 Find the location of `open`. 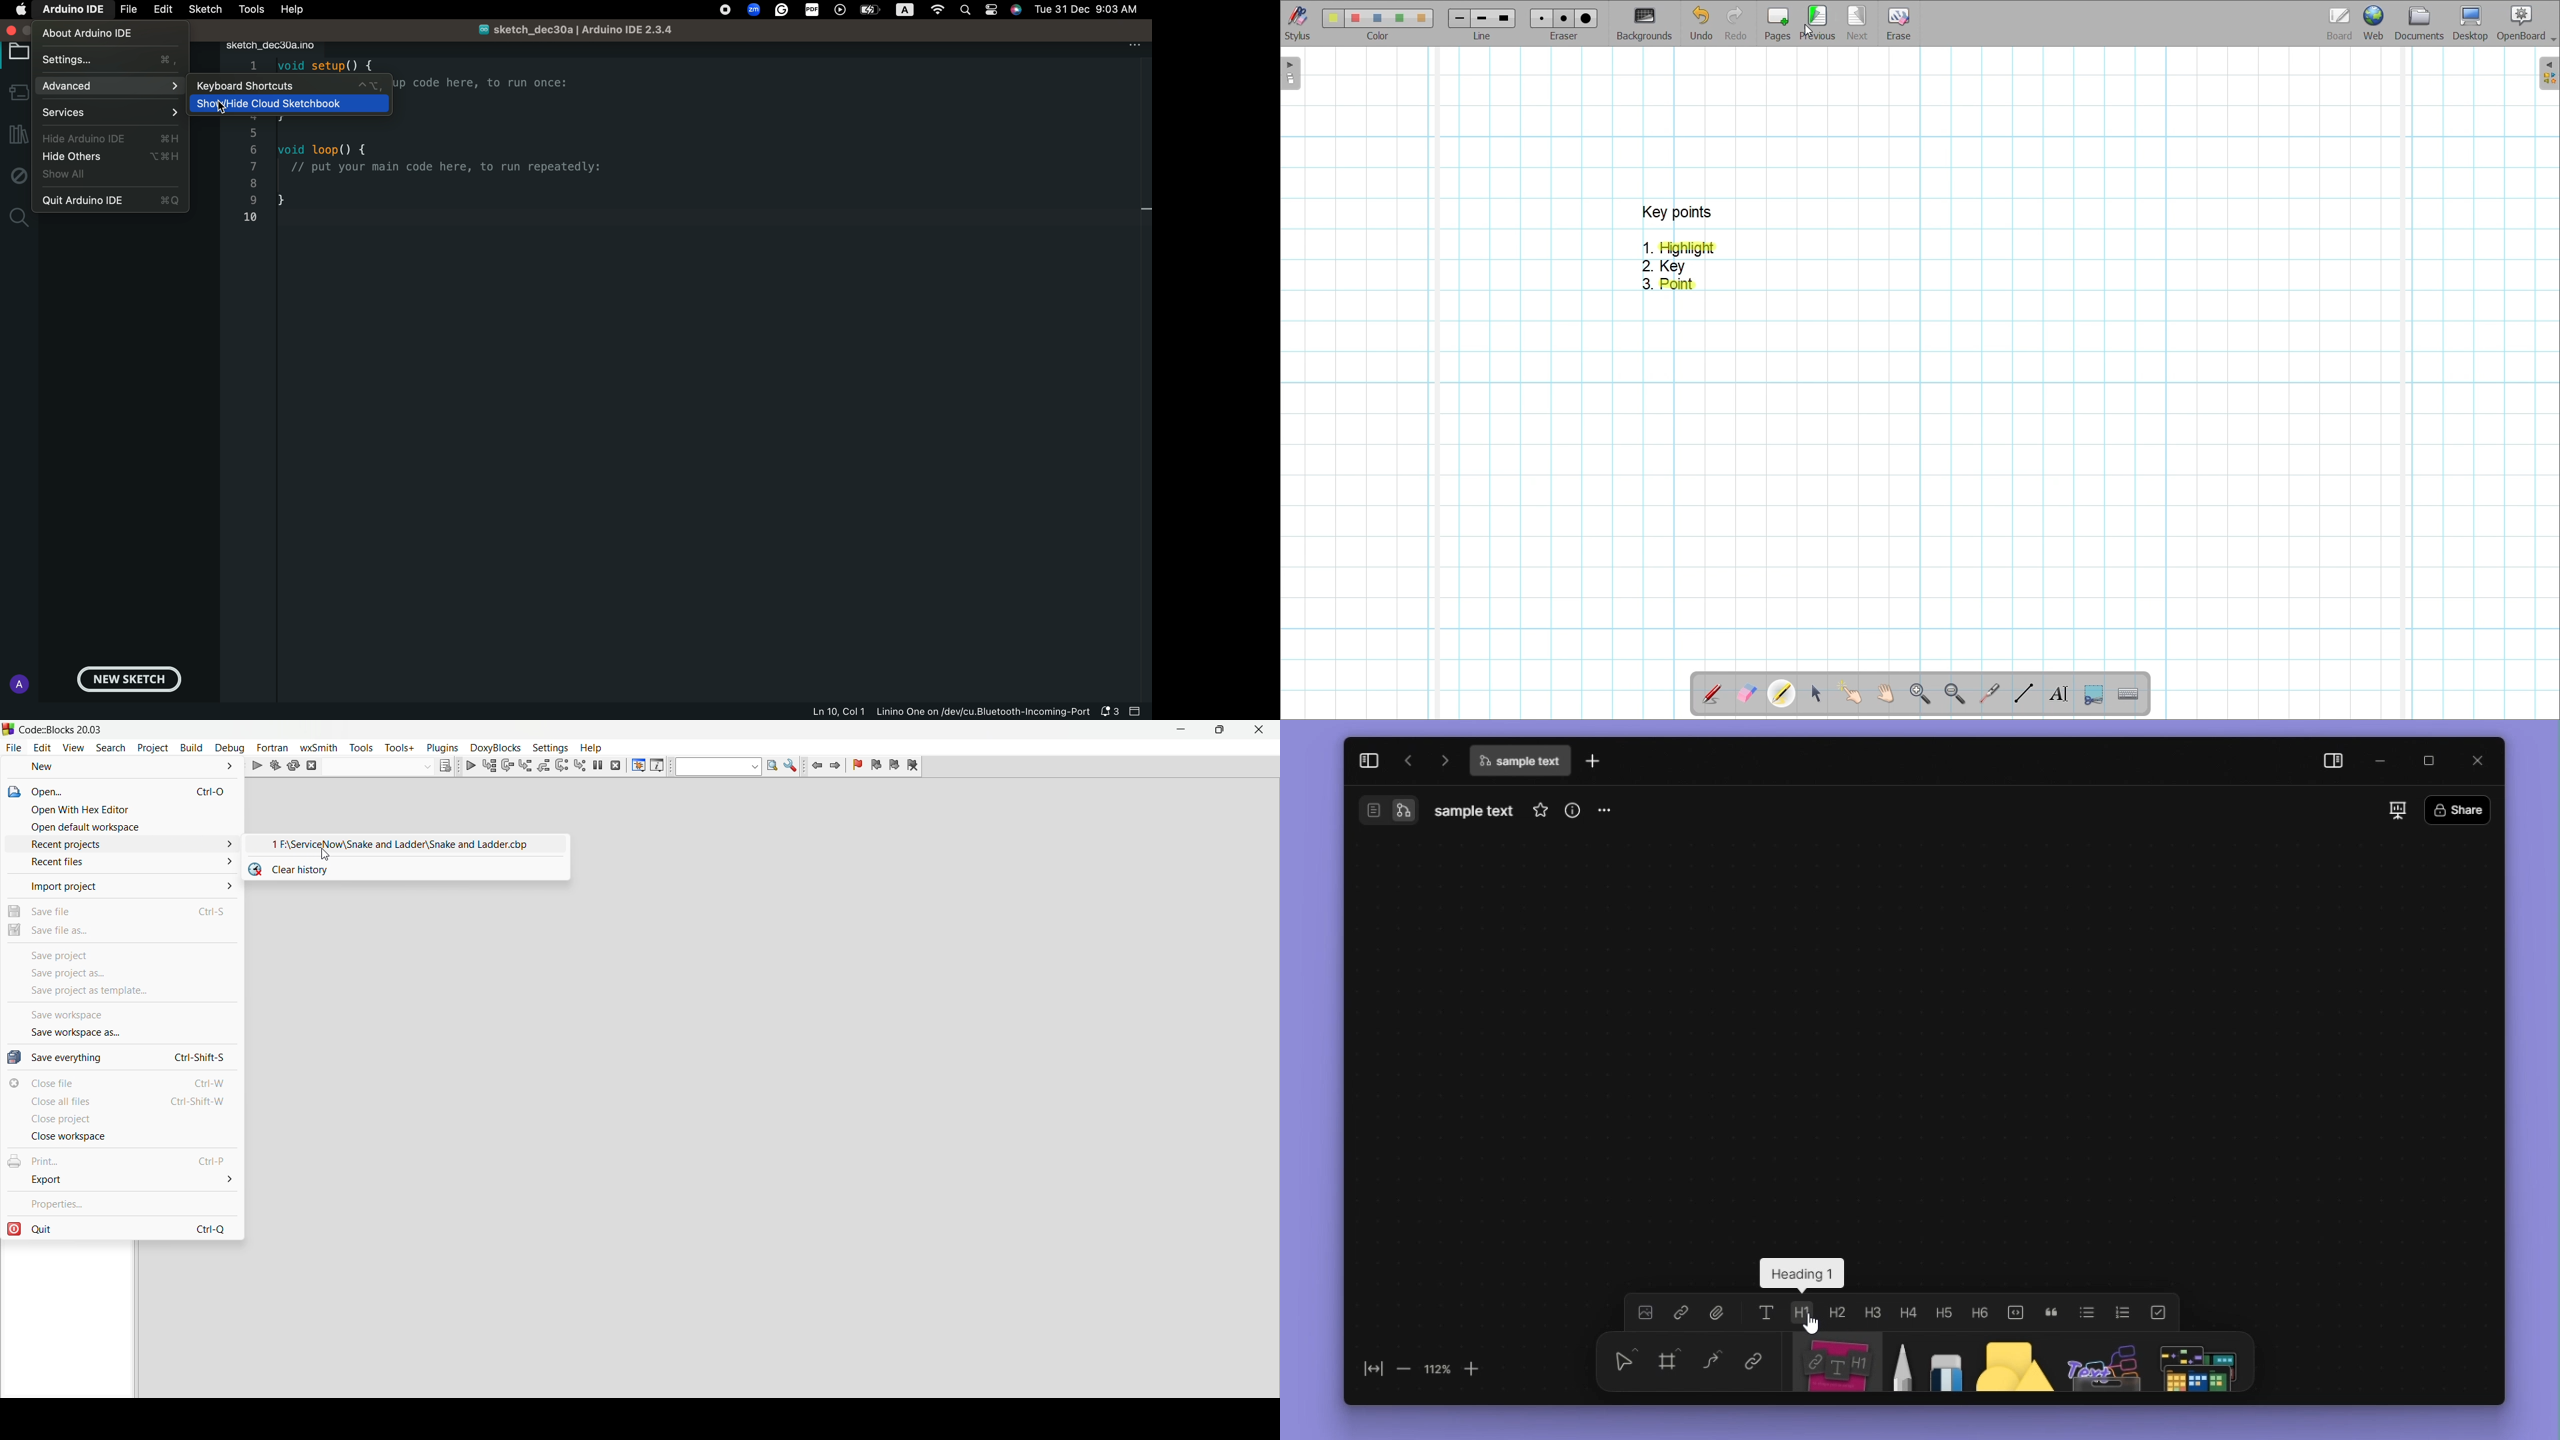

open is located at coordinates (123, 790).